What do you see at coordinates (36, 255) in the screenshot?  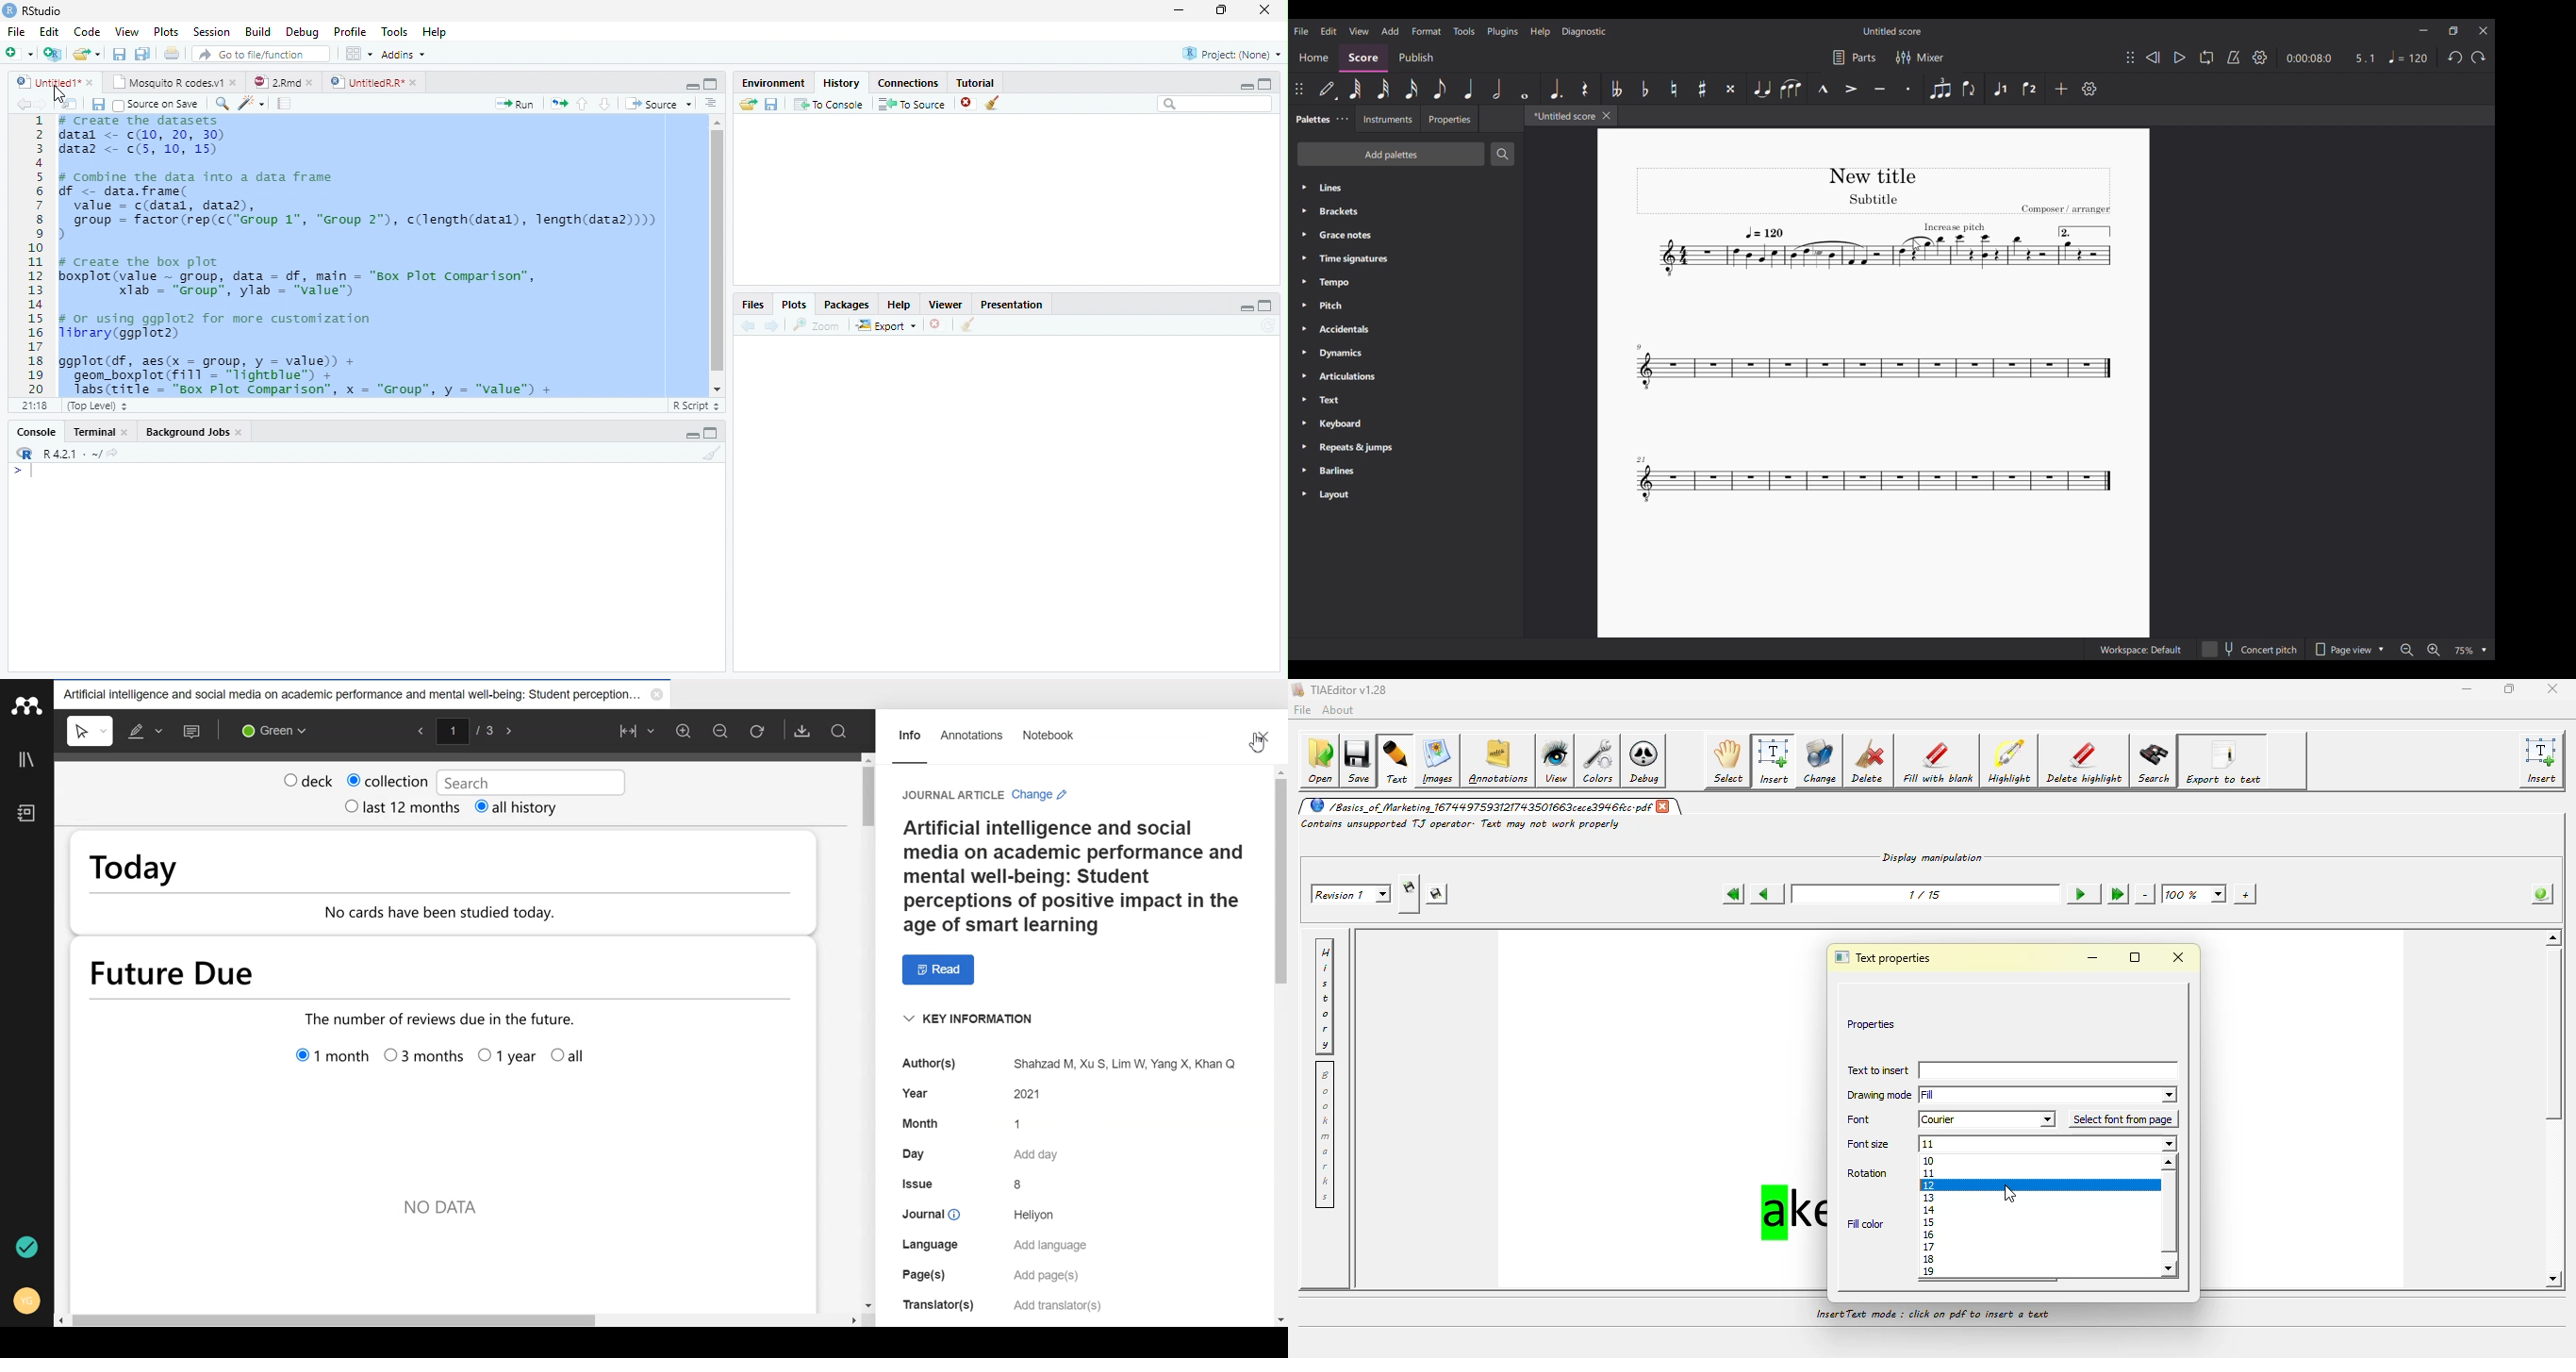 I see `Line numbers` at bounding box center [36, 255].